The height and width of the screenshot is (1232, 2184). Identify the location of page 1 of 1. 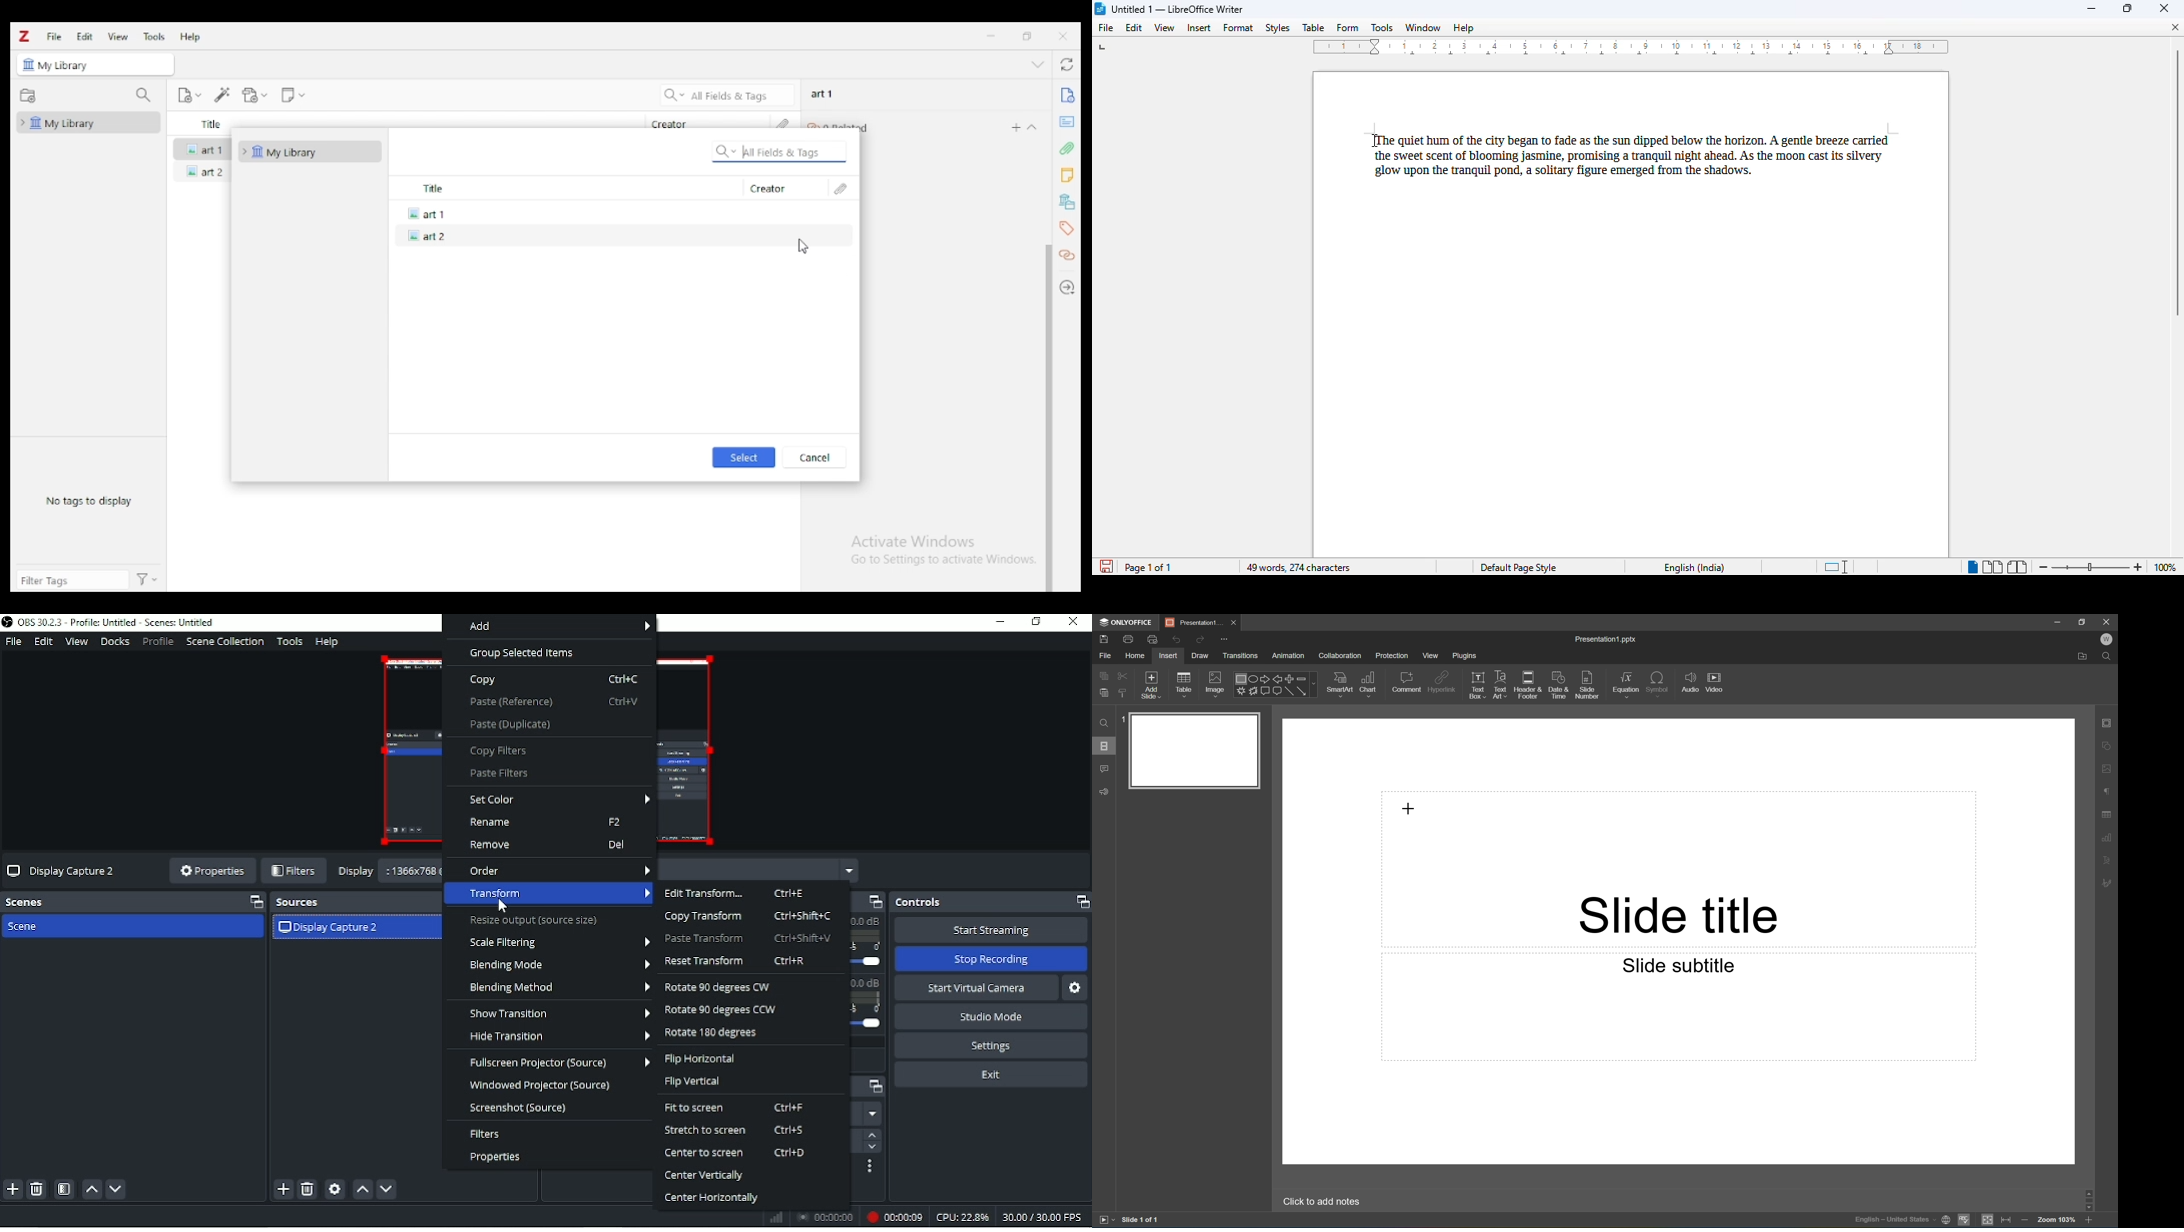
(1148, 568).